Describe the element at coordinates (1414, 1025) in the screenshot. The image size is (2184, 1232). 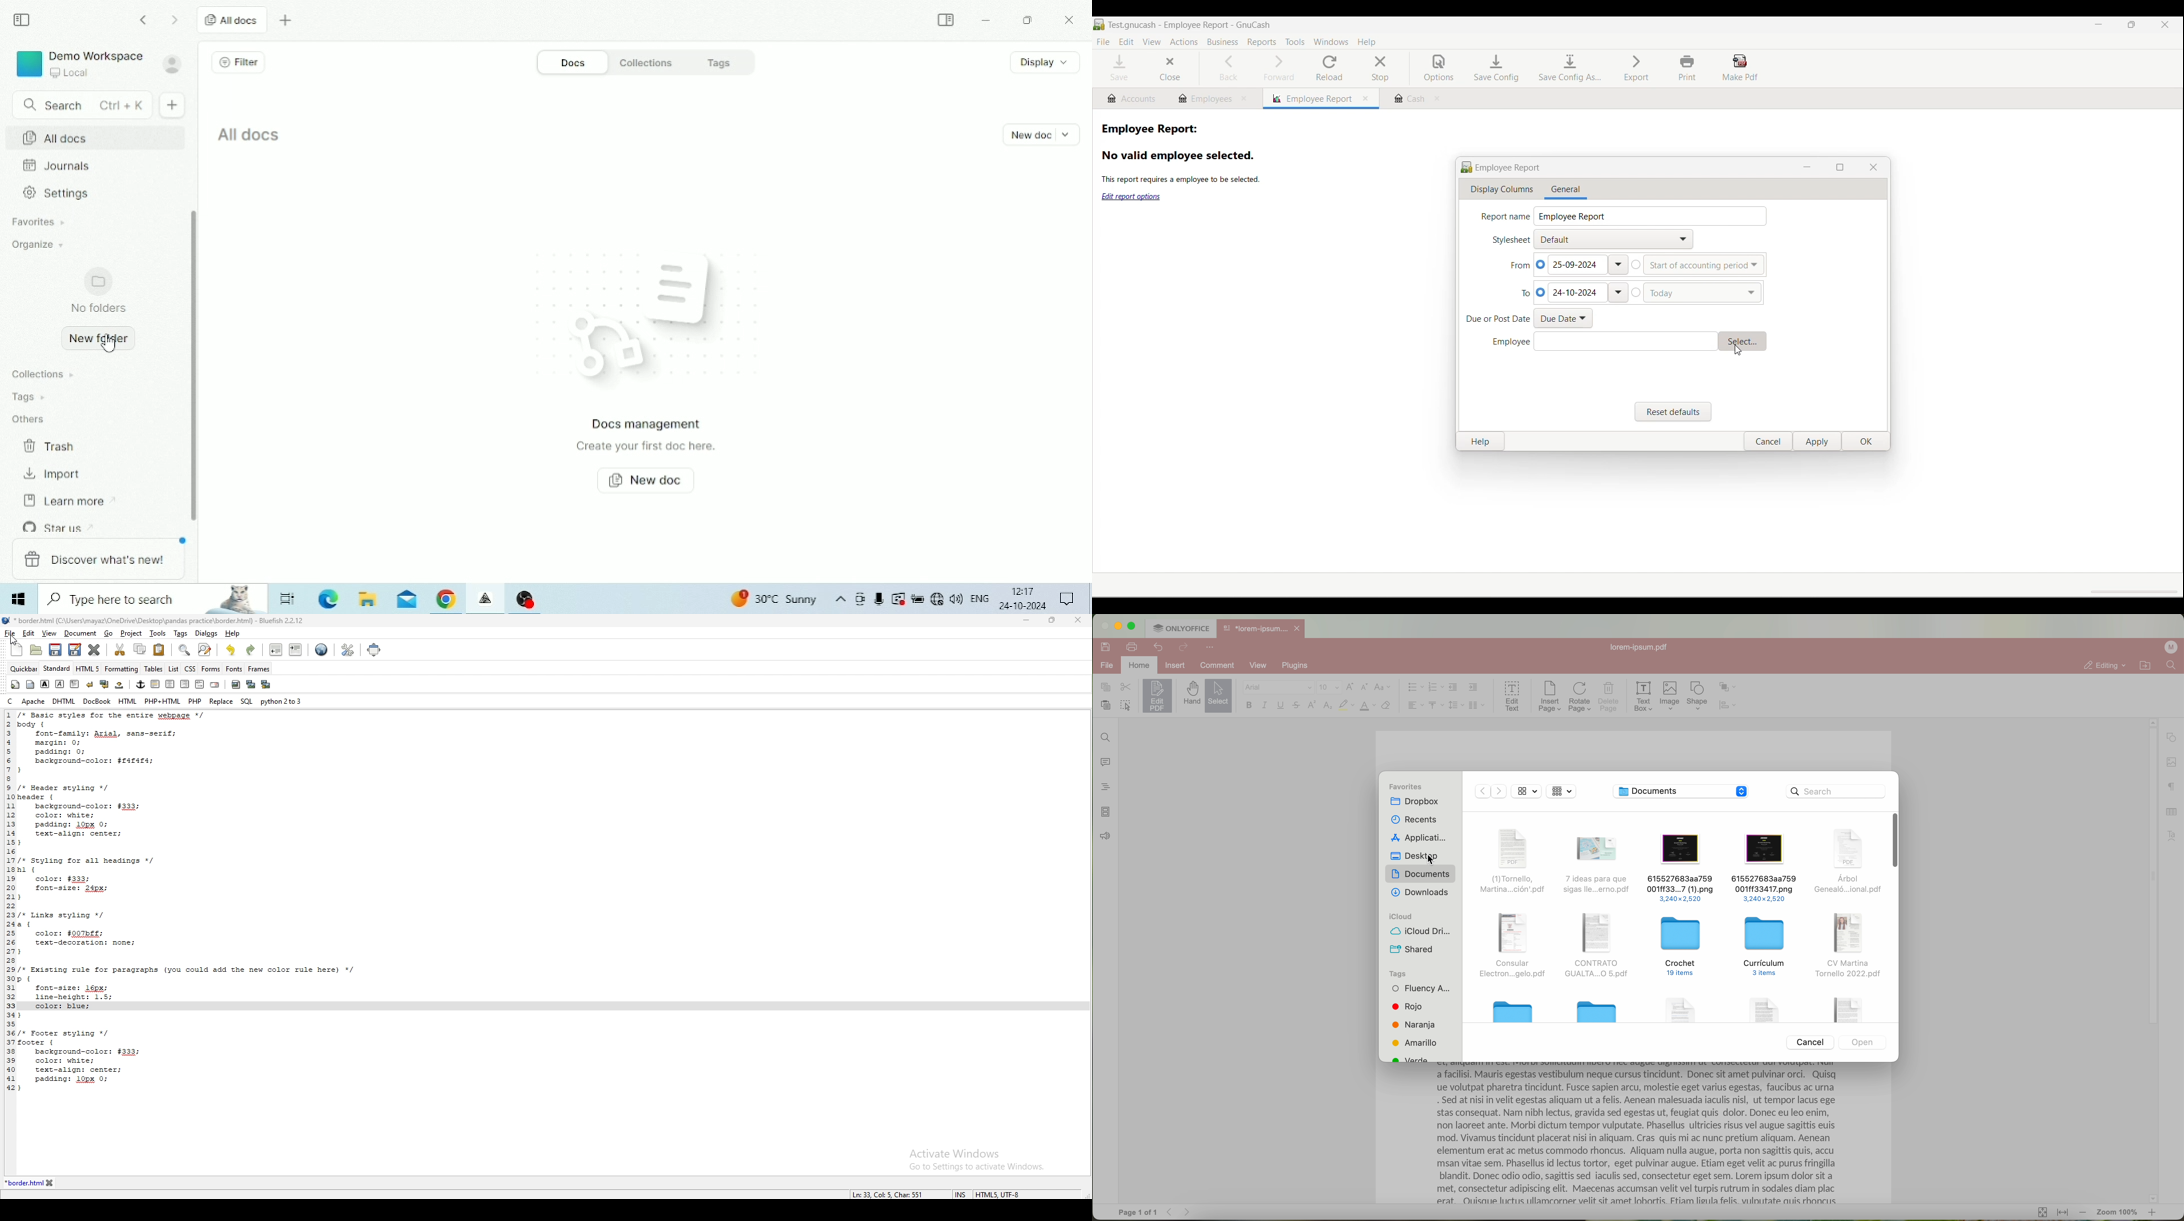
I see `Naranja` at that location.